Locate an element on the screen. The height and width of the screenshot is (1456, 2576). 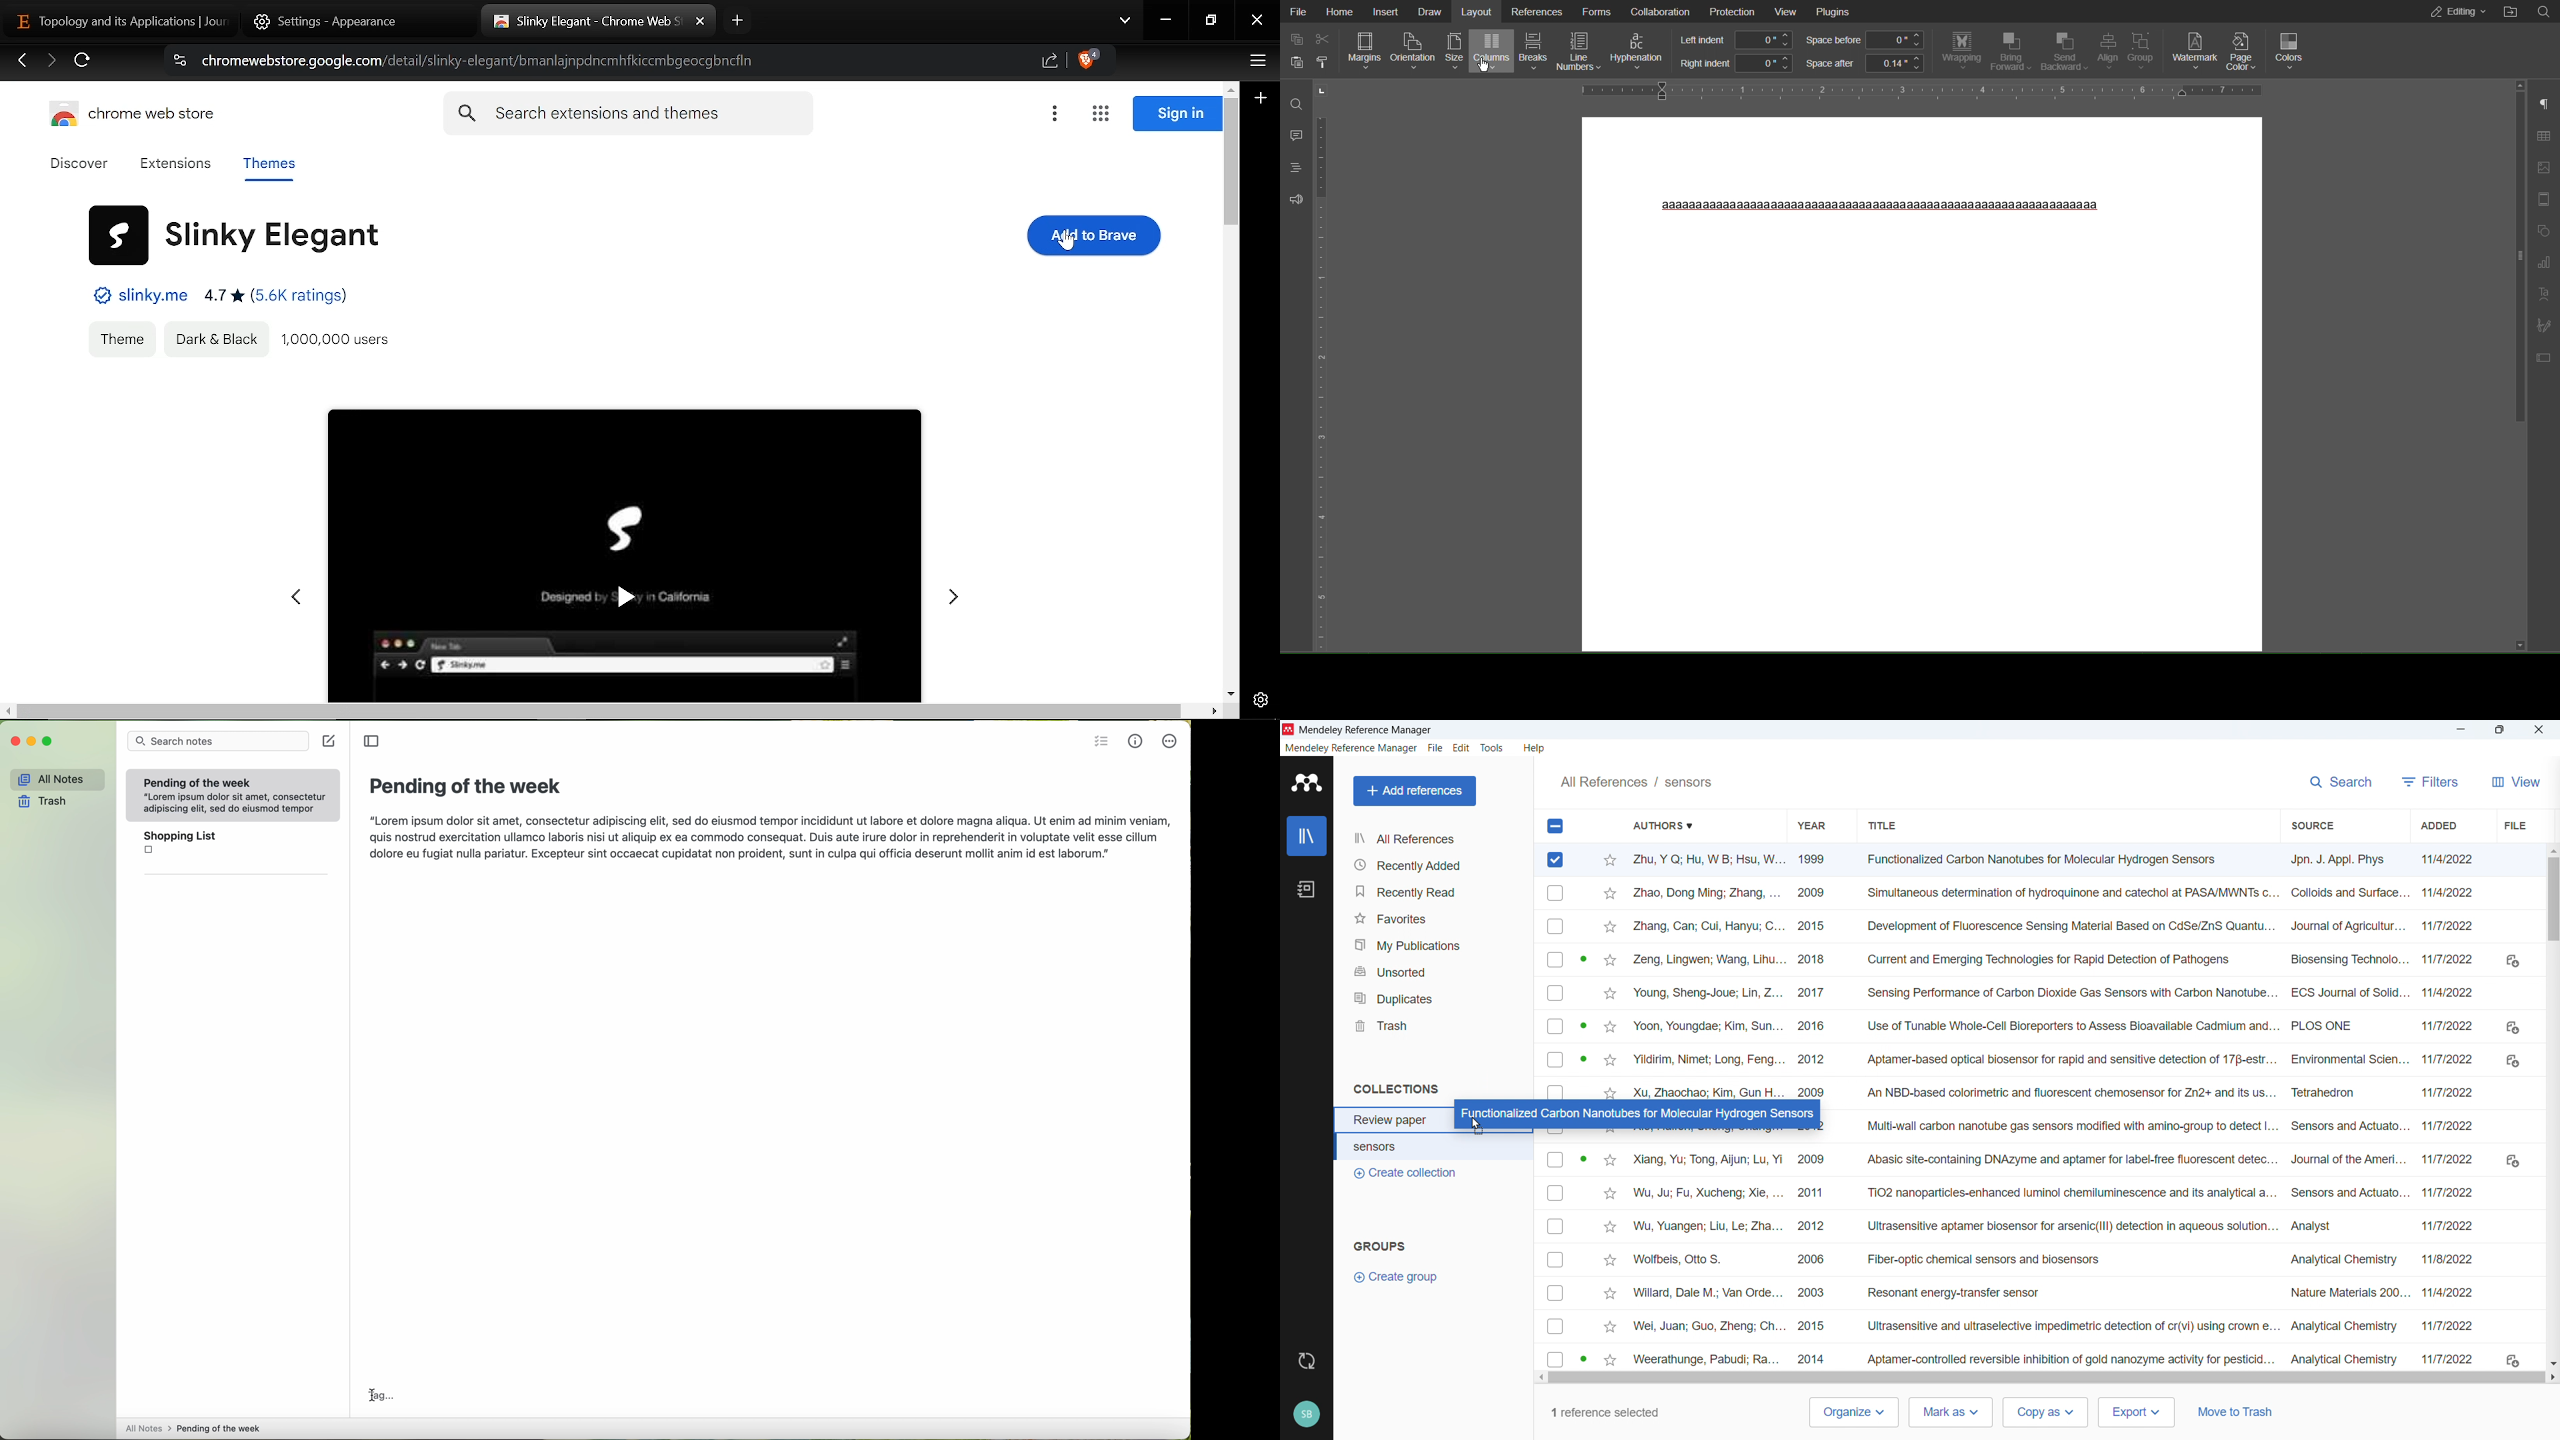
search bar is located at coordinates (221, 742).